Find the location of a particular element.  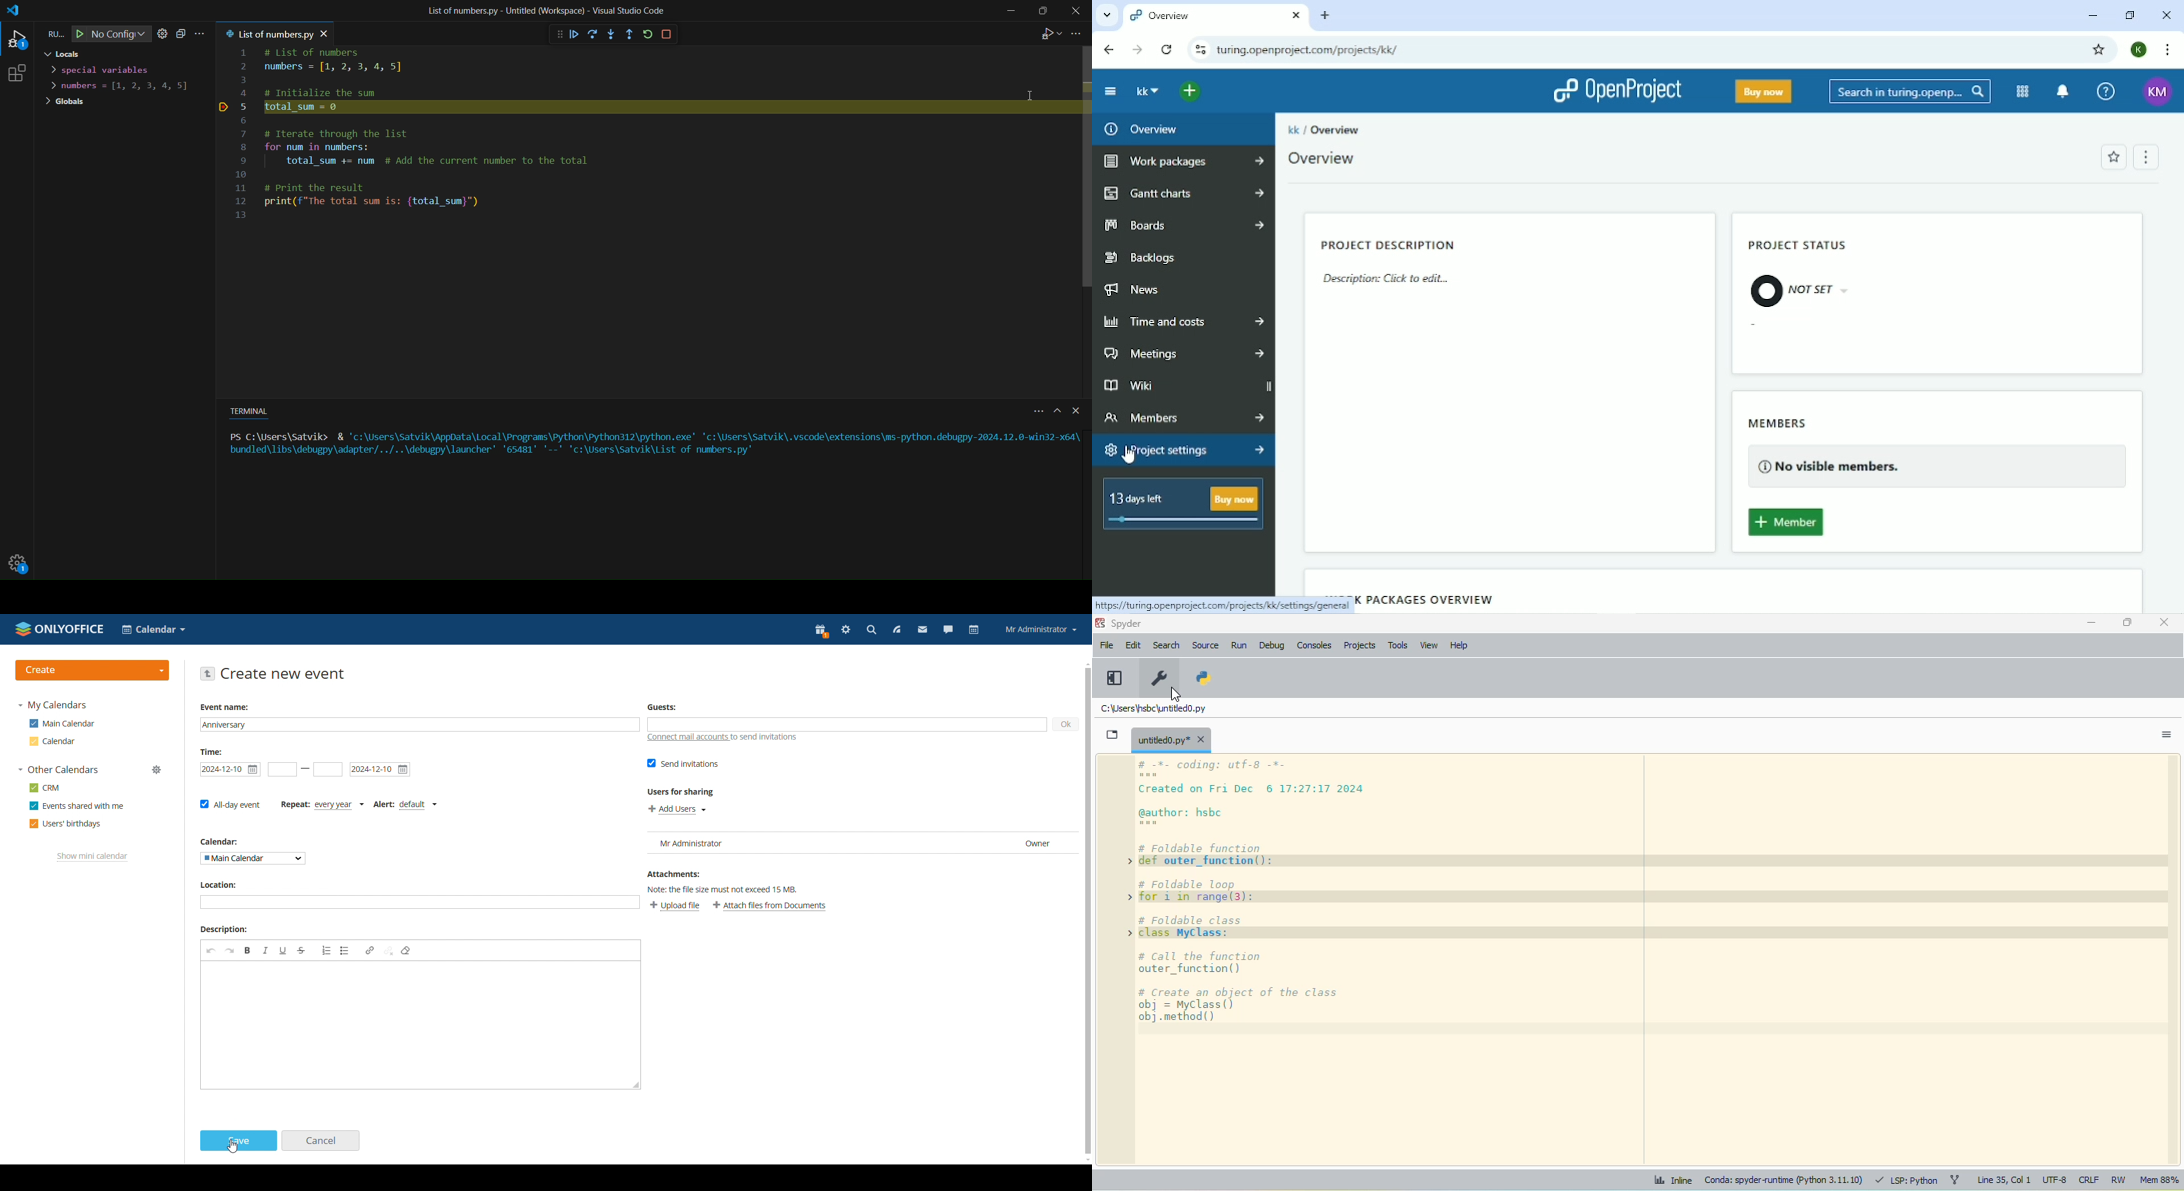

kk is located at coordinates (1292, 129).